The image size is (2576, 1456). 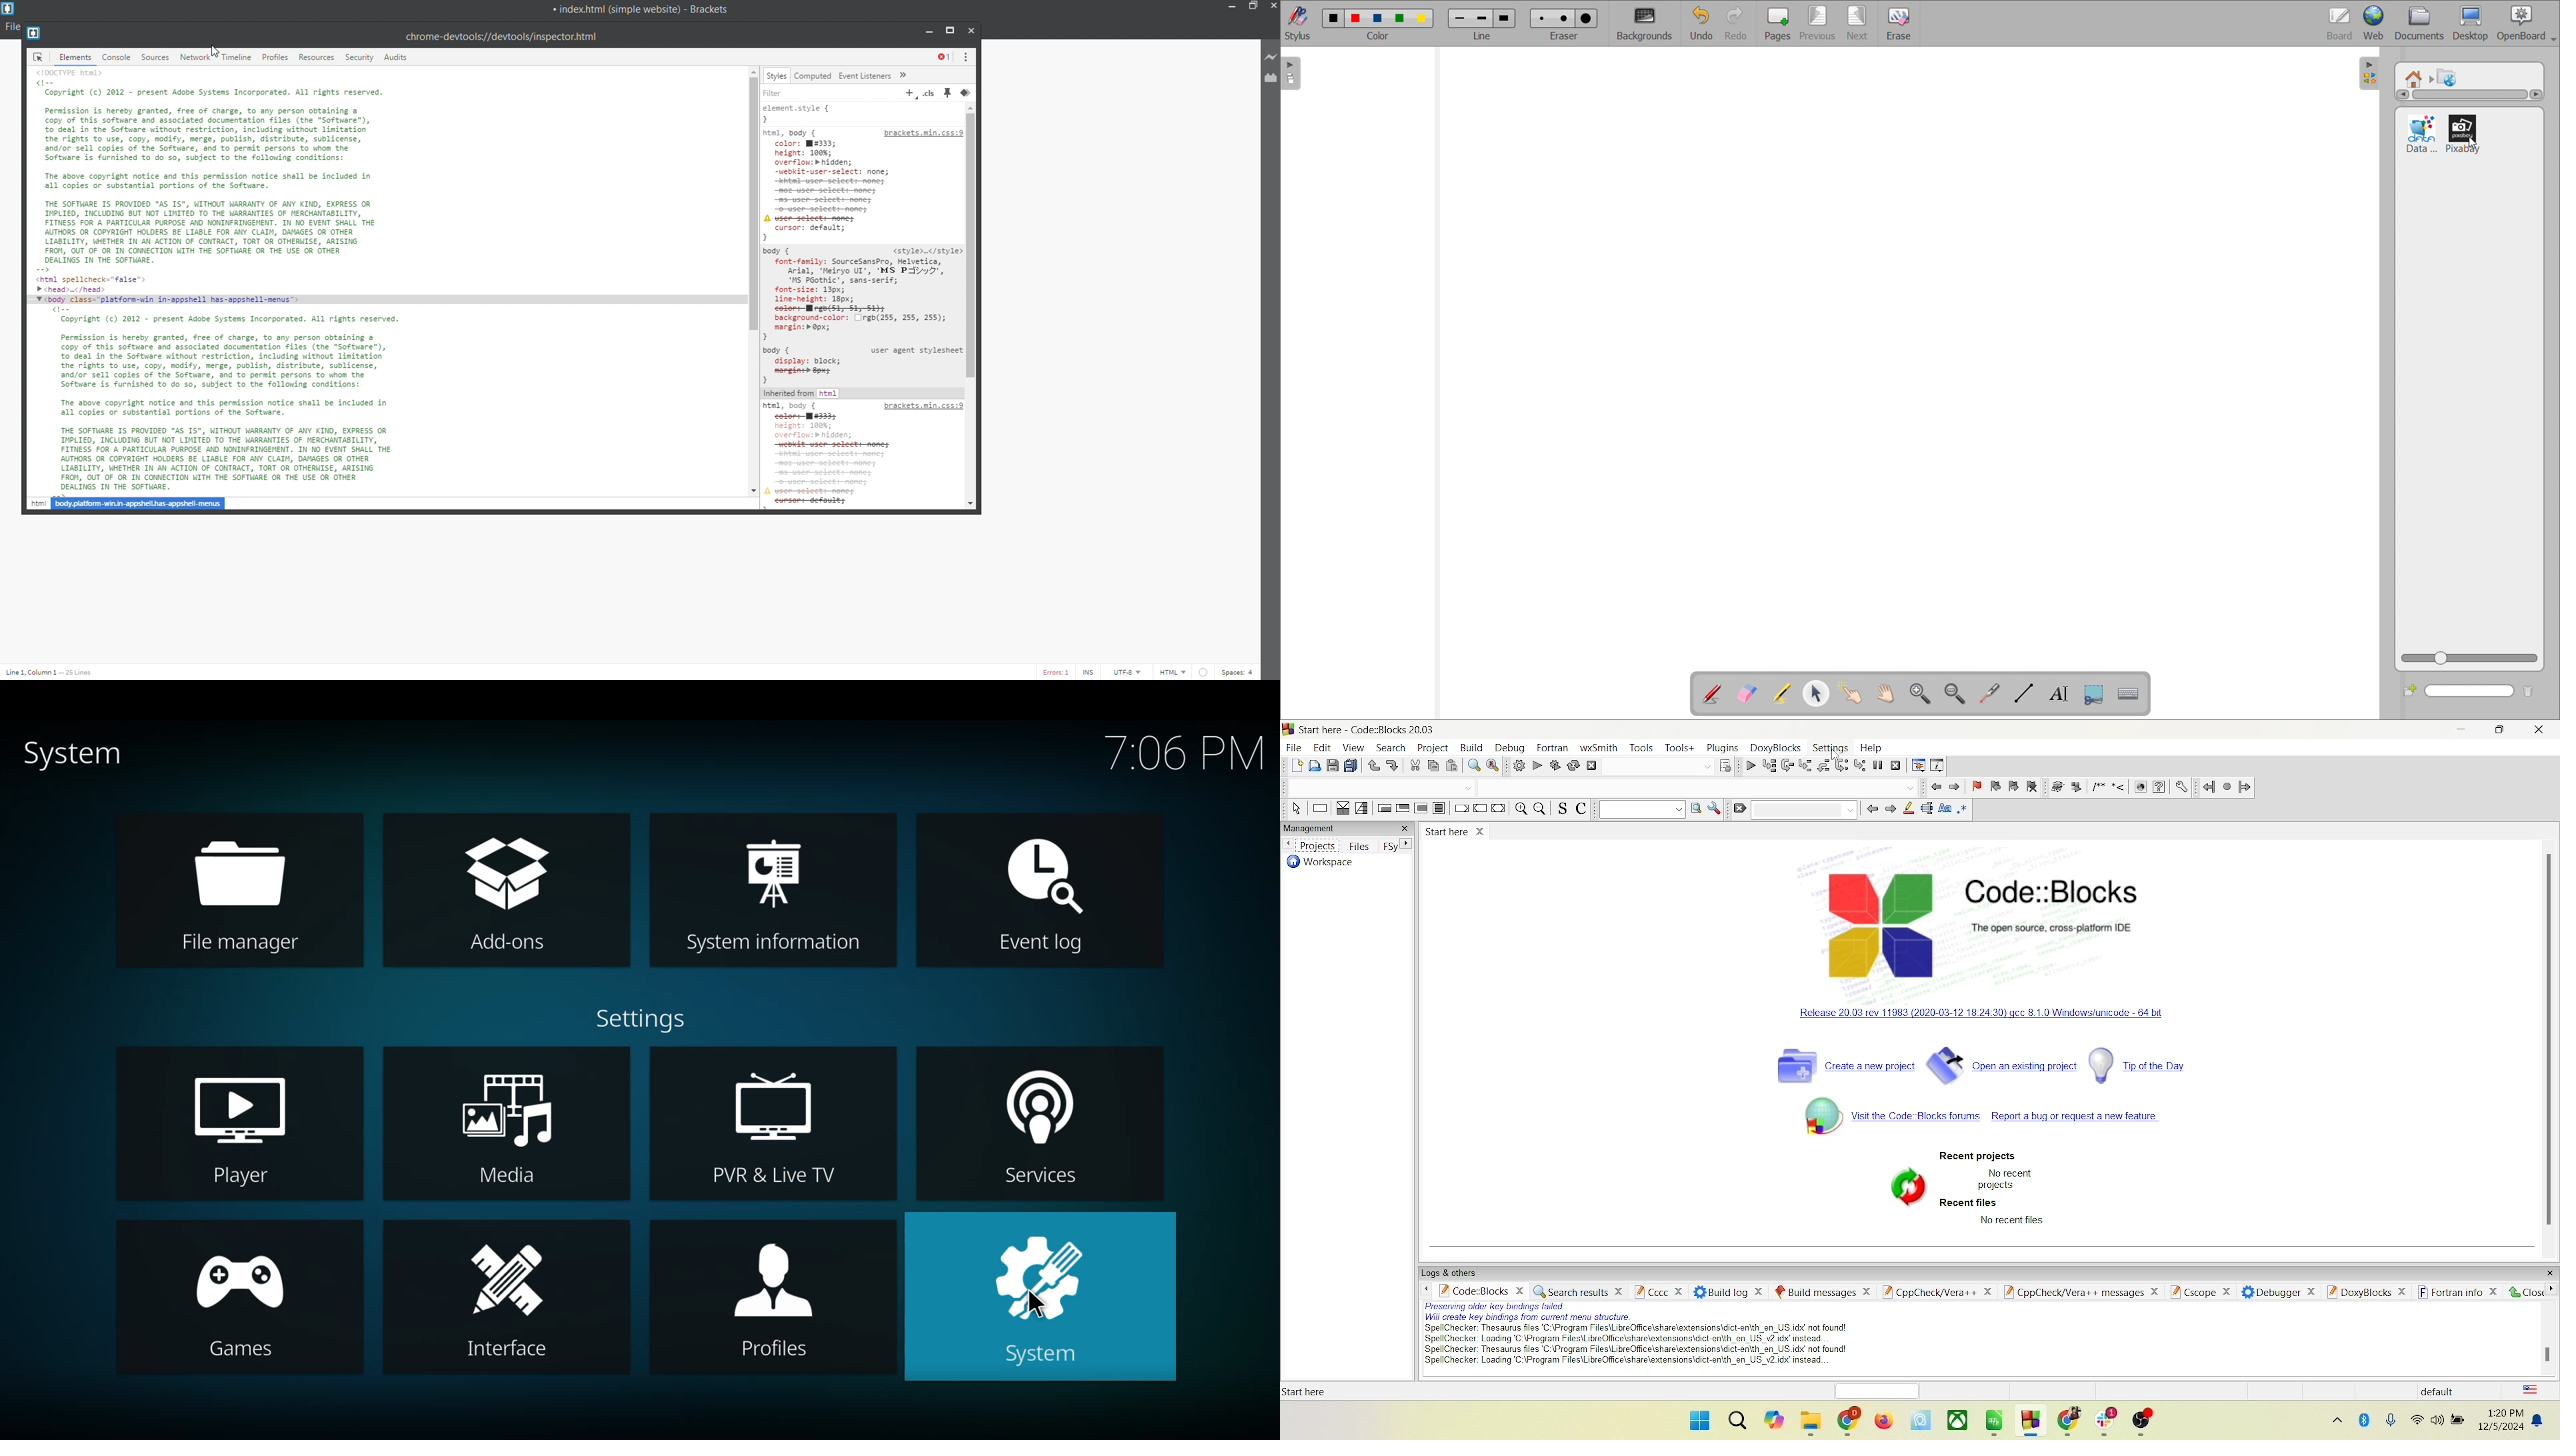 What do you see at coordinates (1933, 786) in the screenshot?
I see `go back` at bounding box center [1933, 786].